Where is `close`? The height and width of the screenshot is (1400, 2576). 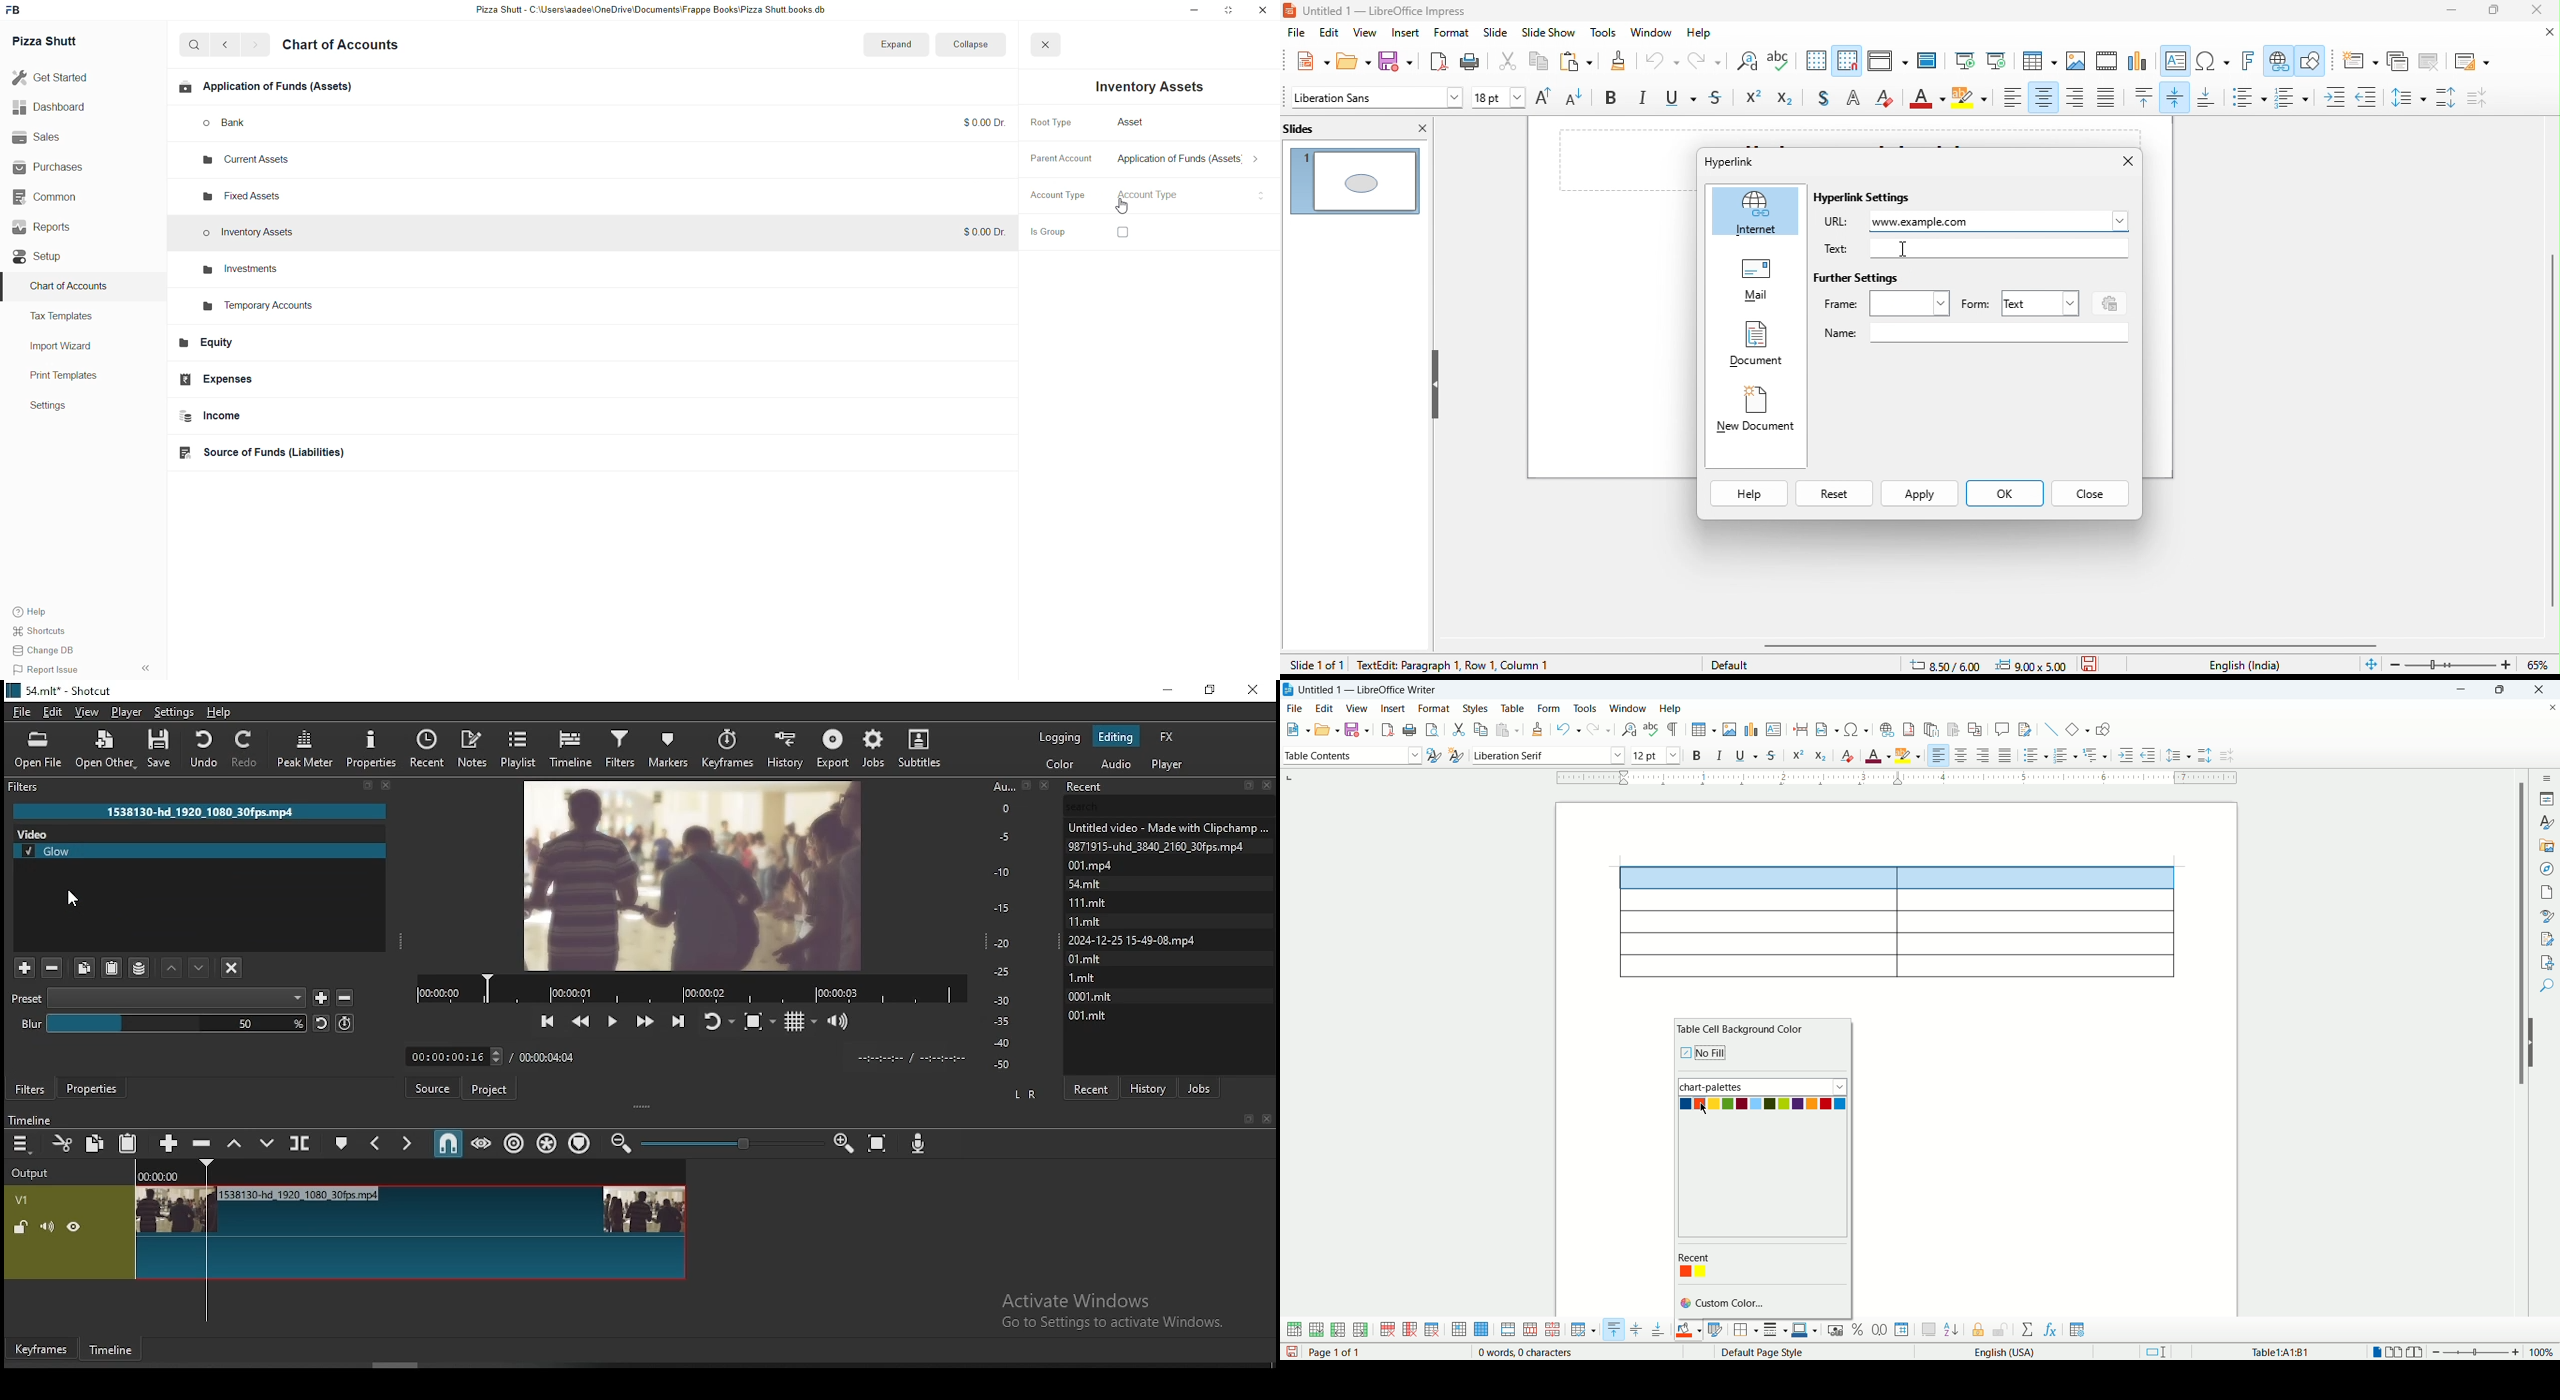
close is located at coordinates (1270, 1120).